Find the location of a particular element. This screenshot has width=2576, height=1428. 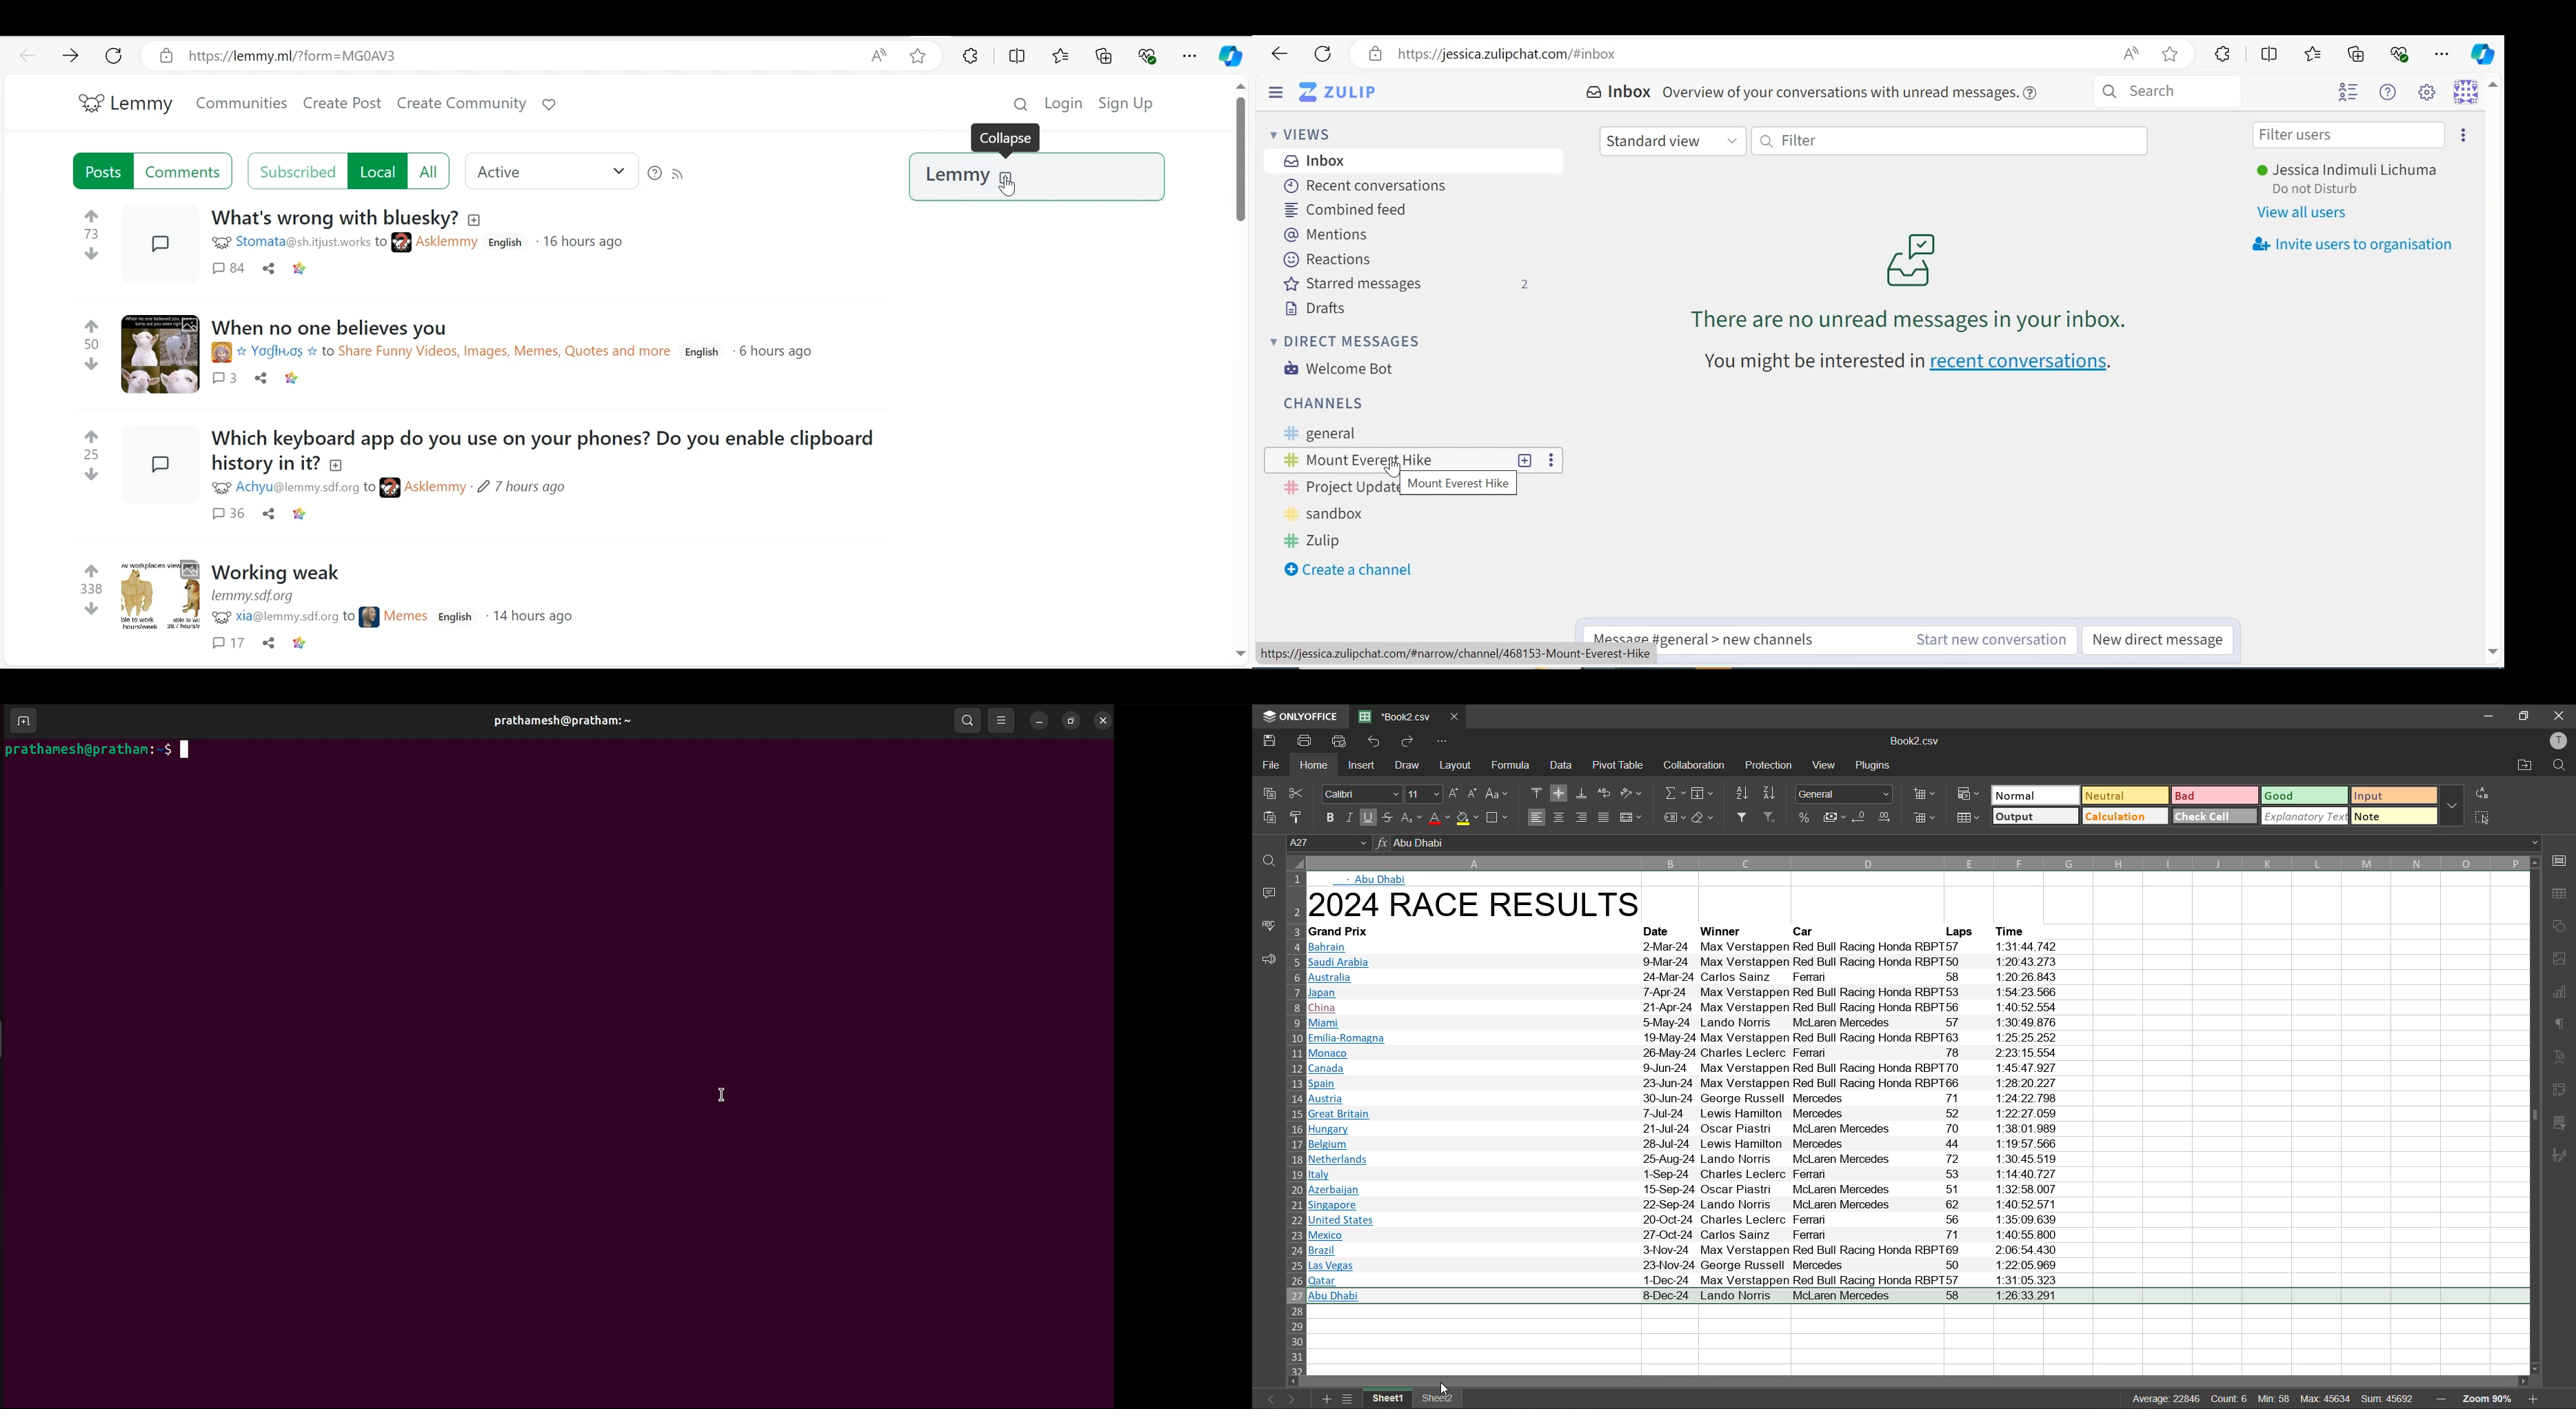

text info is located at coordinates (1956, 931).